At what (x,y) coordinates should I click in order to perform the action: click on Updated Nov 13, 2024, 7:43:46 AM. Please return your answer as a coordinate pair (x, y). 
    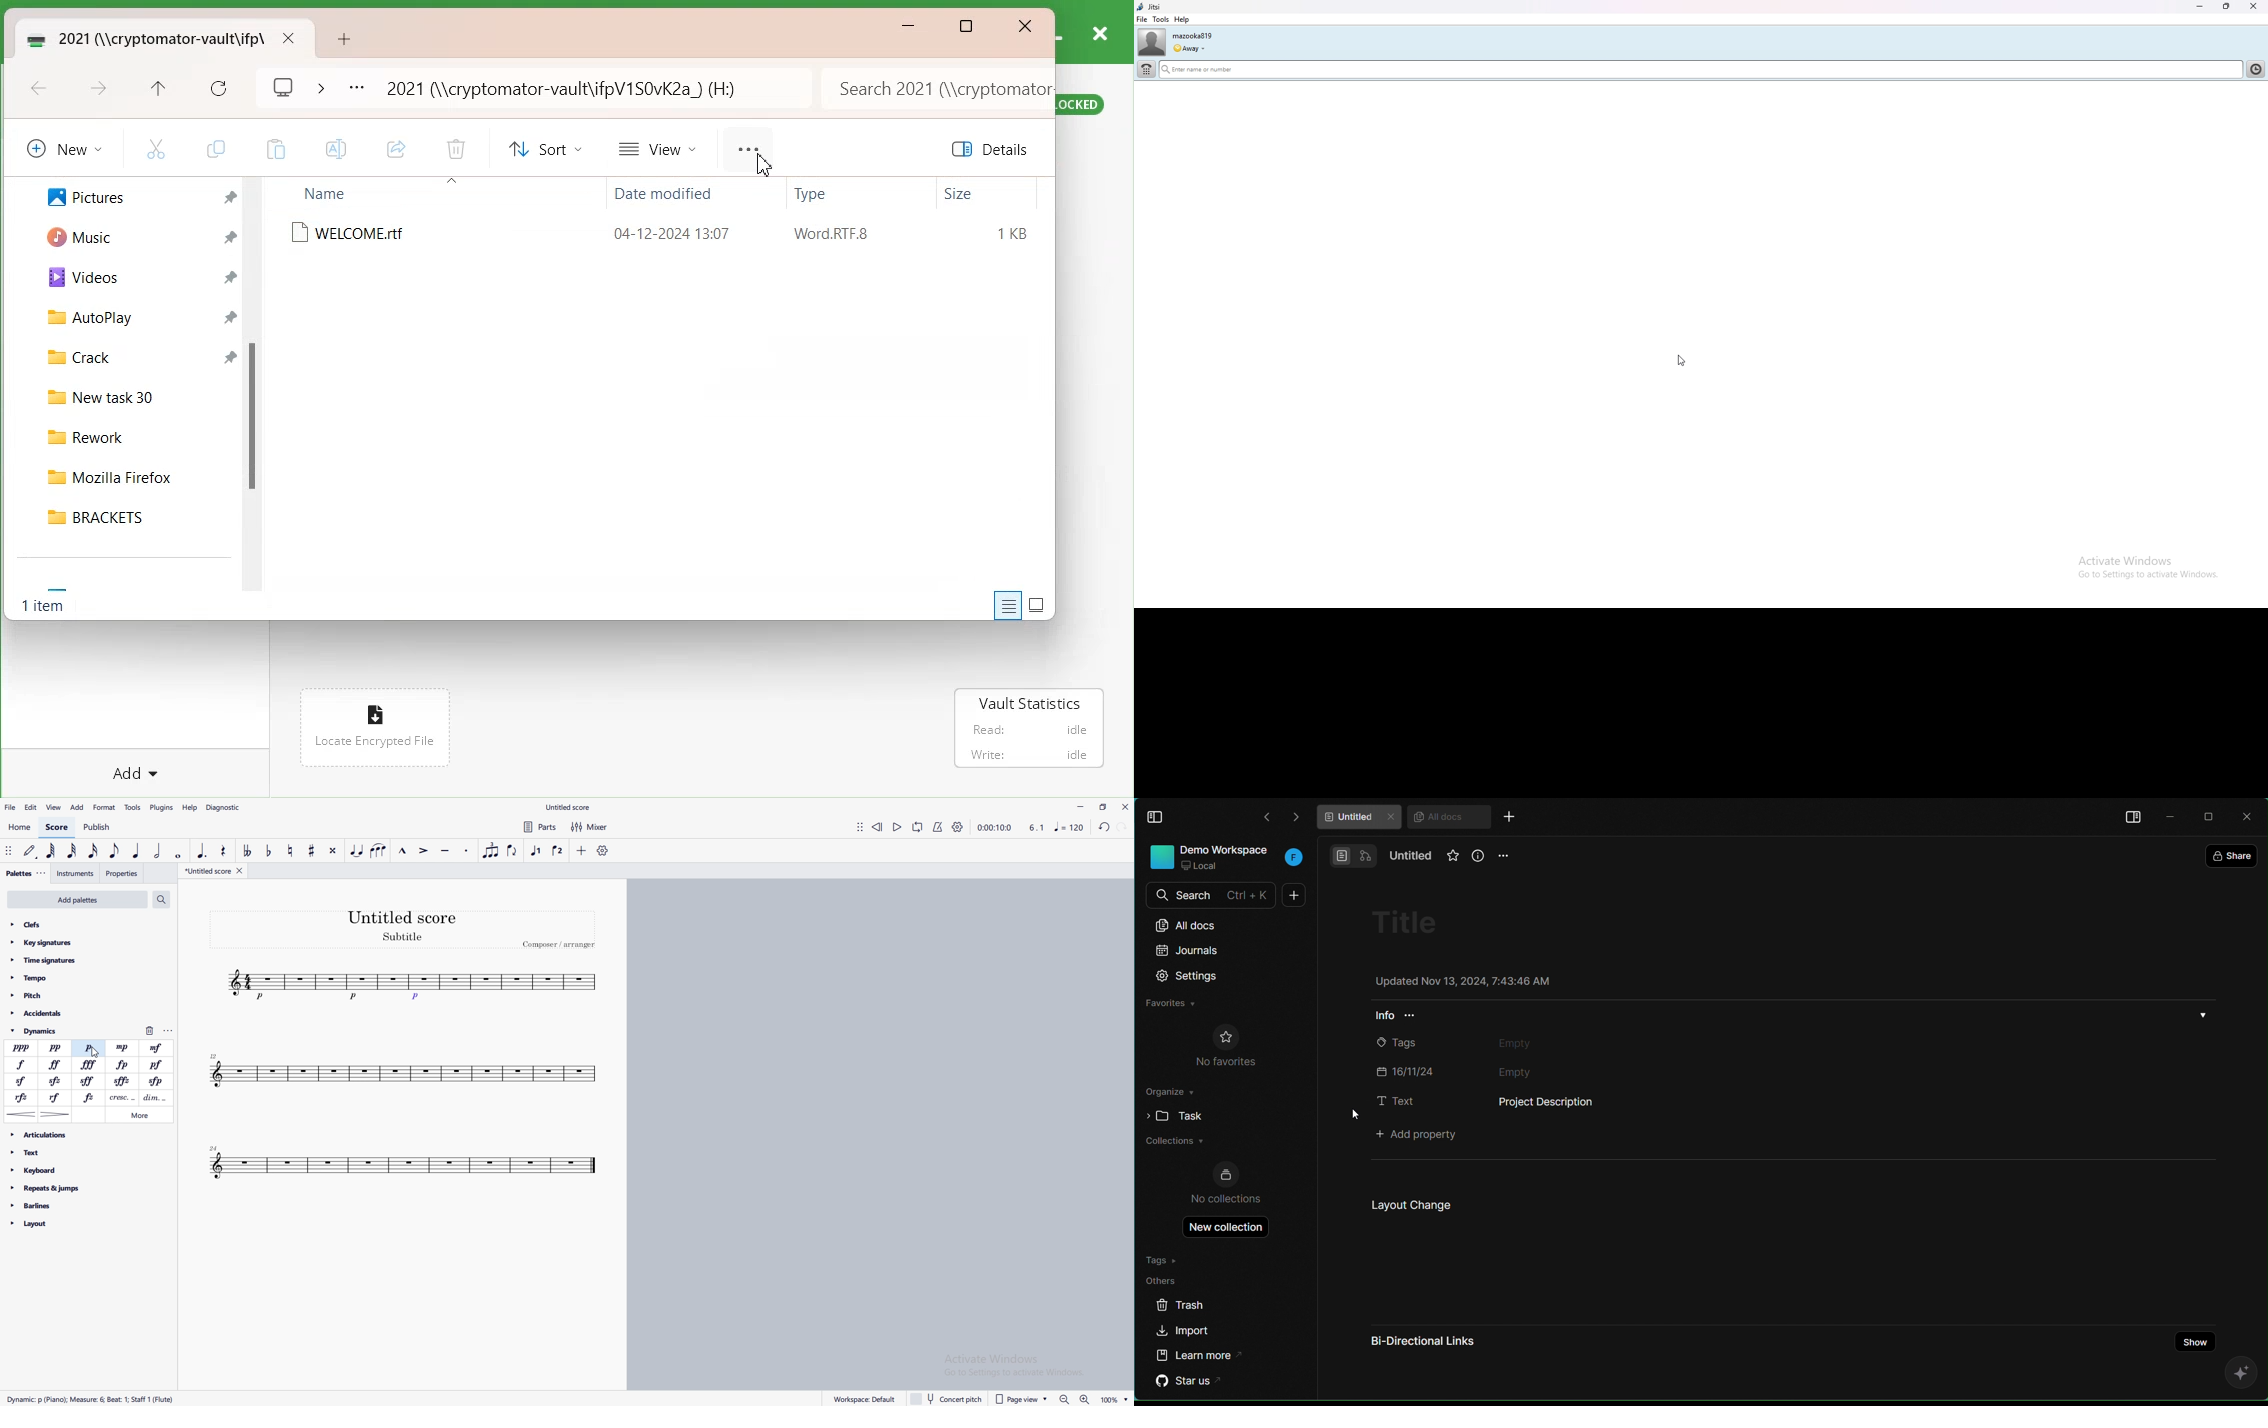
    Looking at the image, I should click on (1461, 982).